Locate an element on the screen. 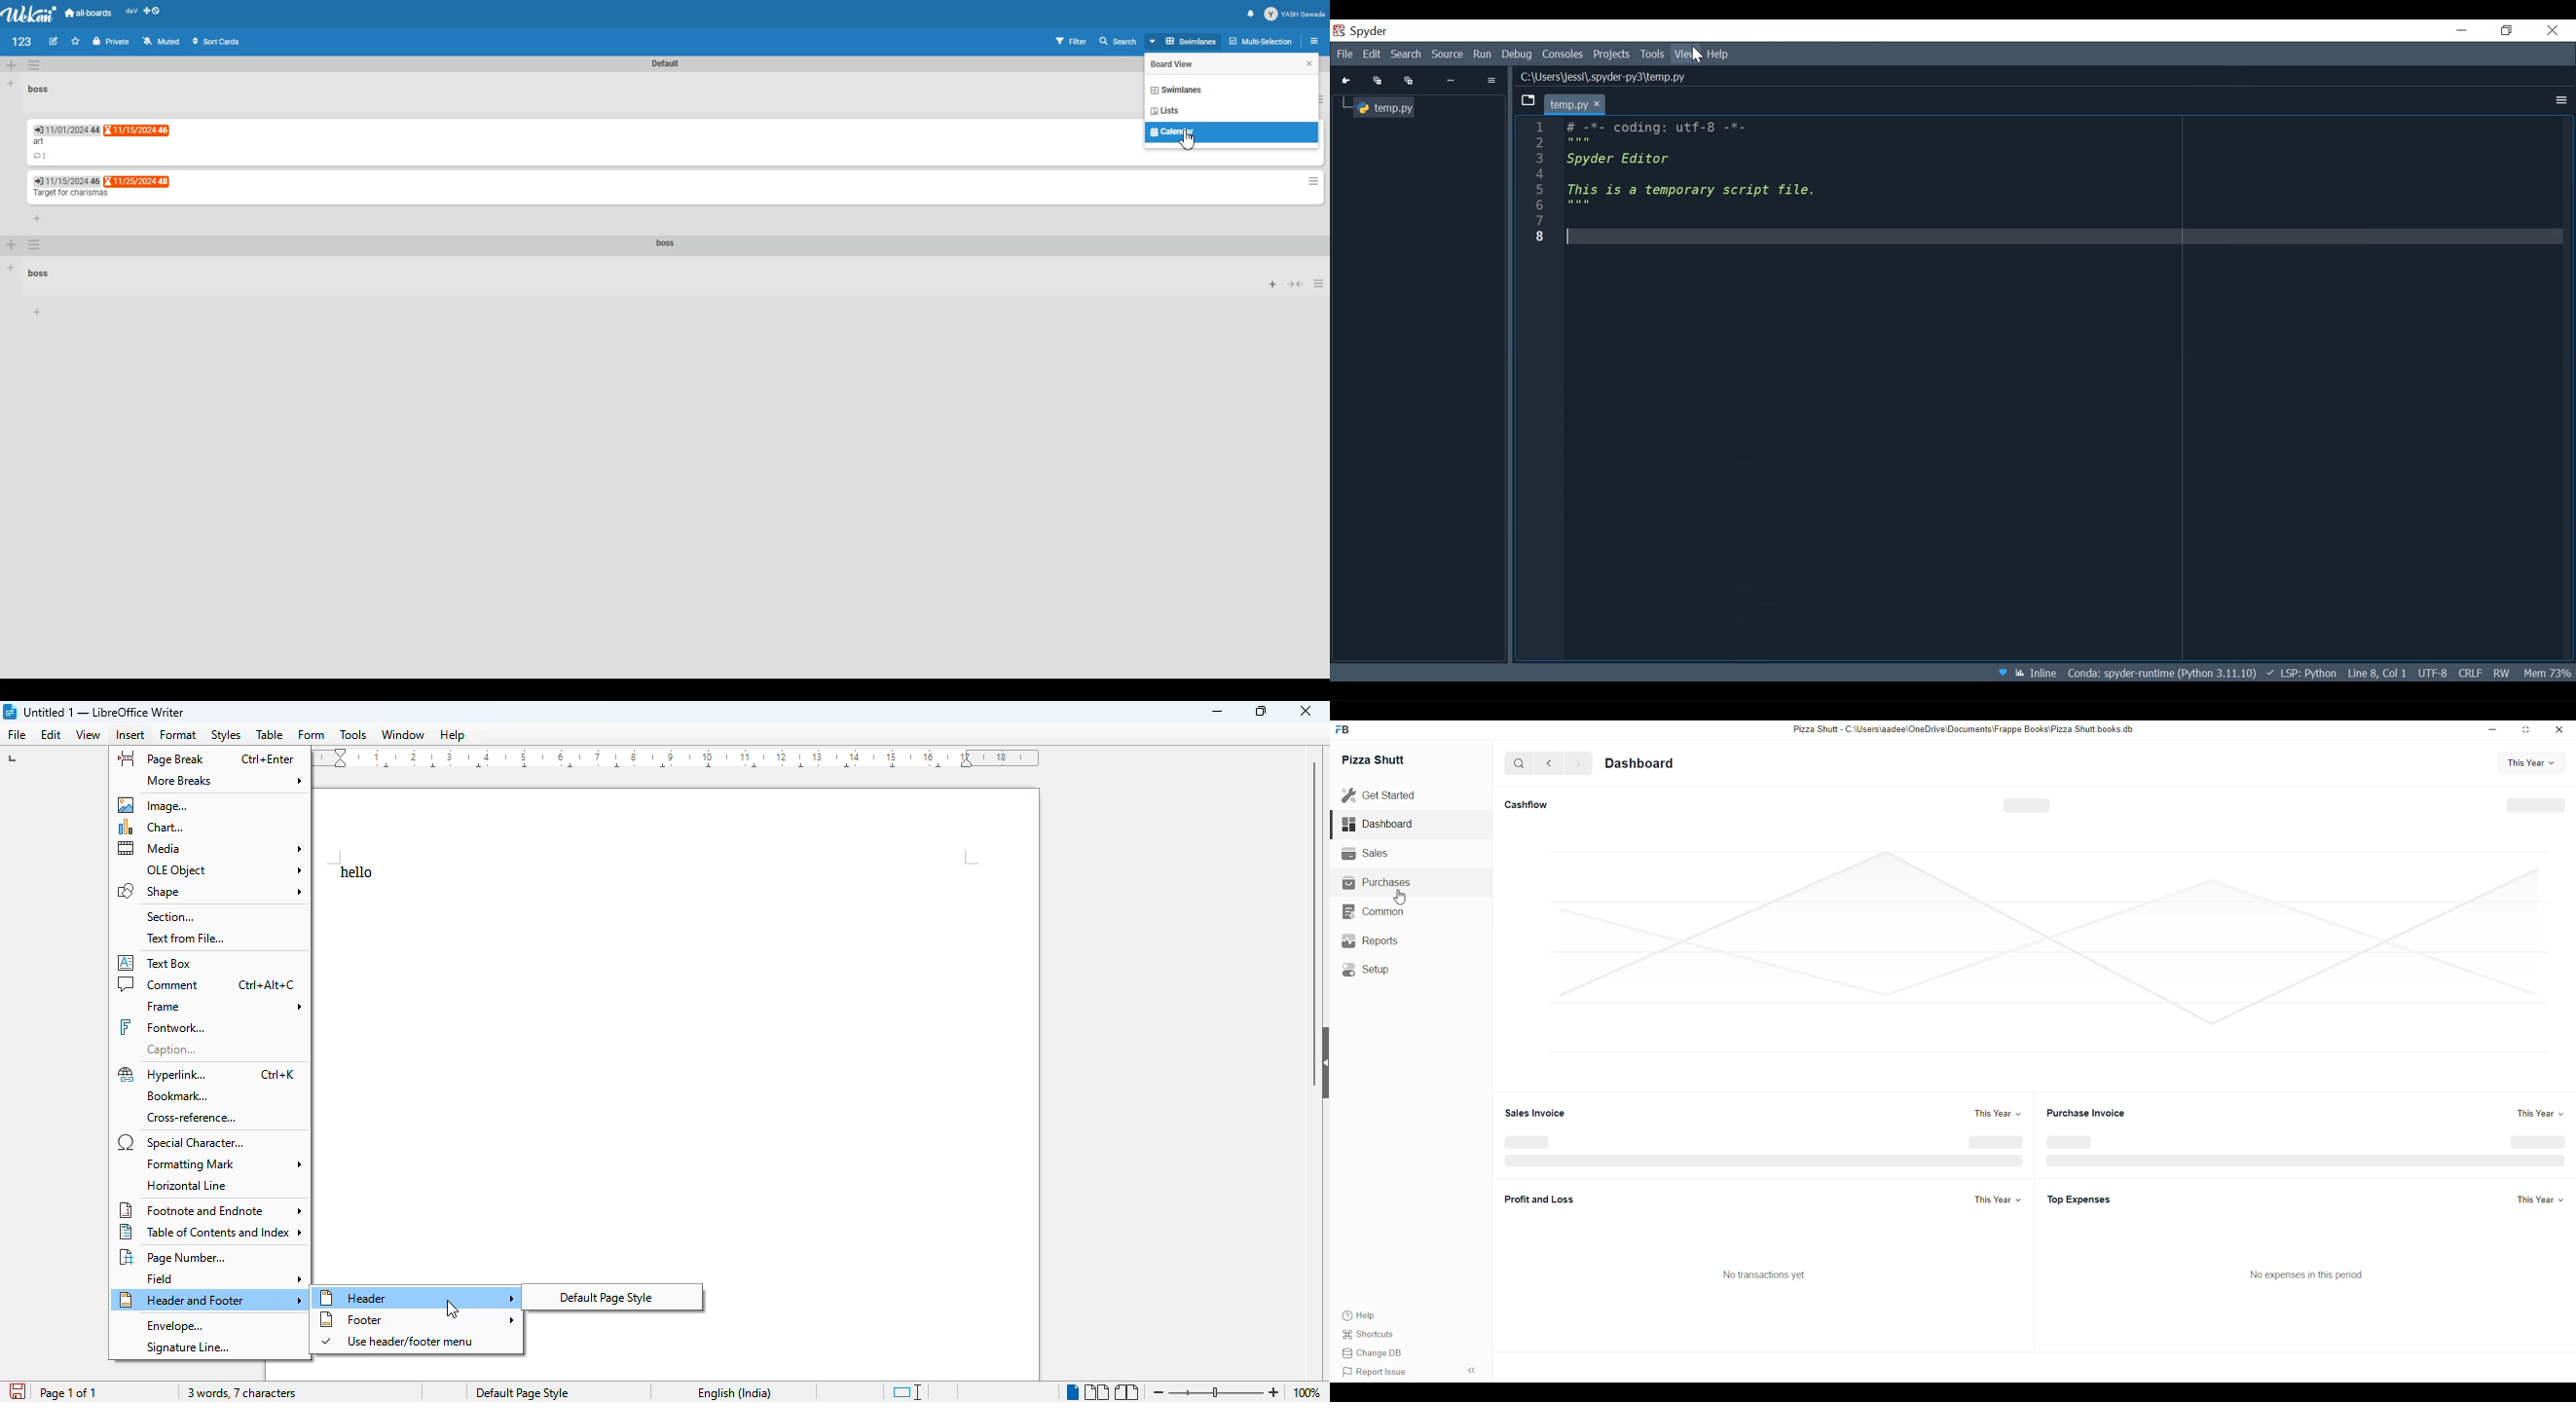  File is located at coordinates (1343, 54).